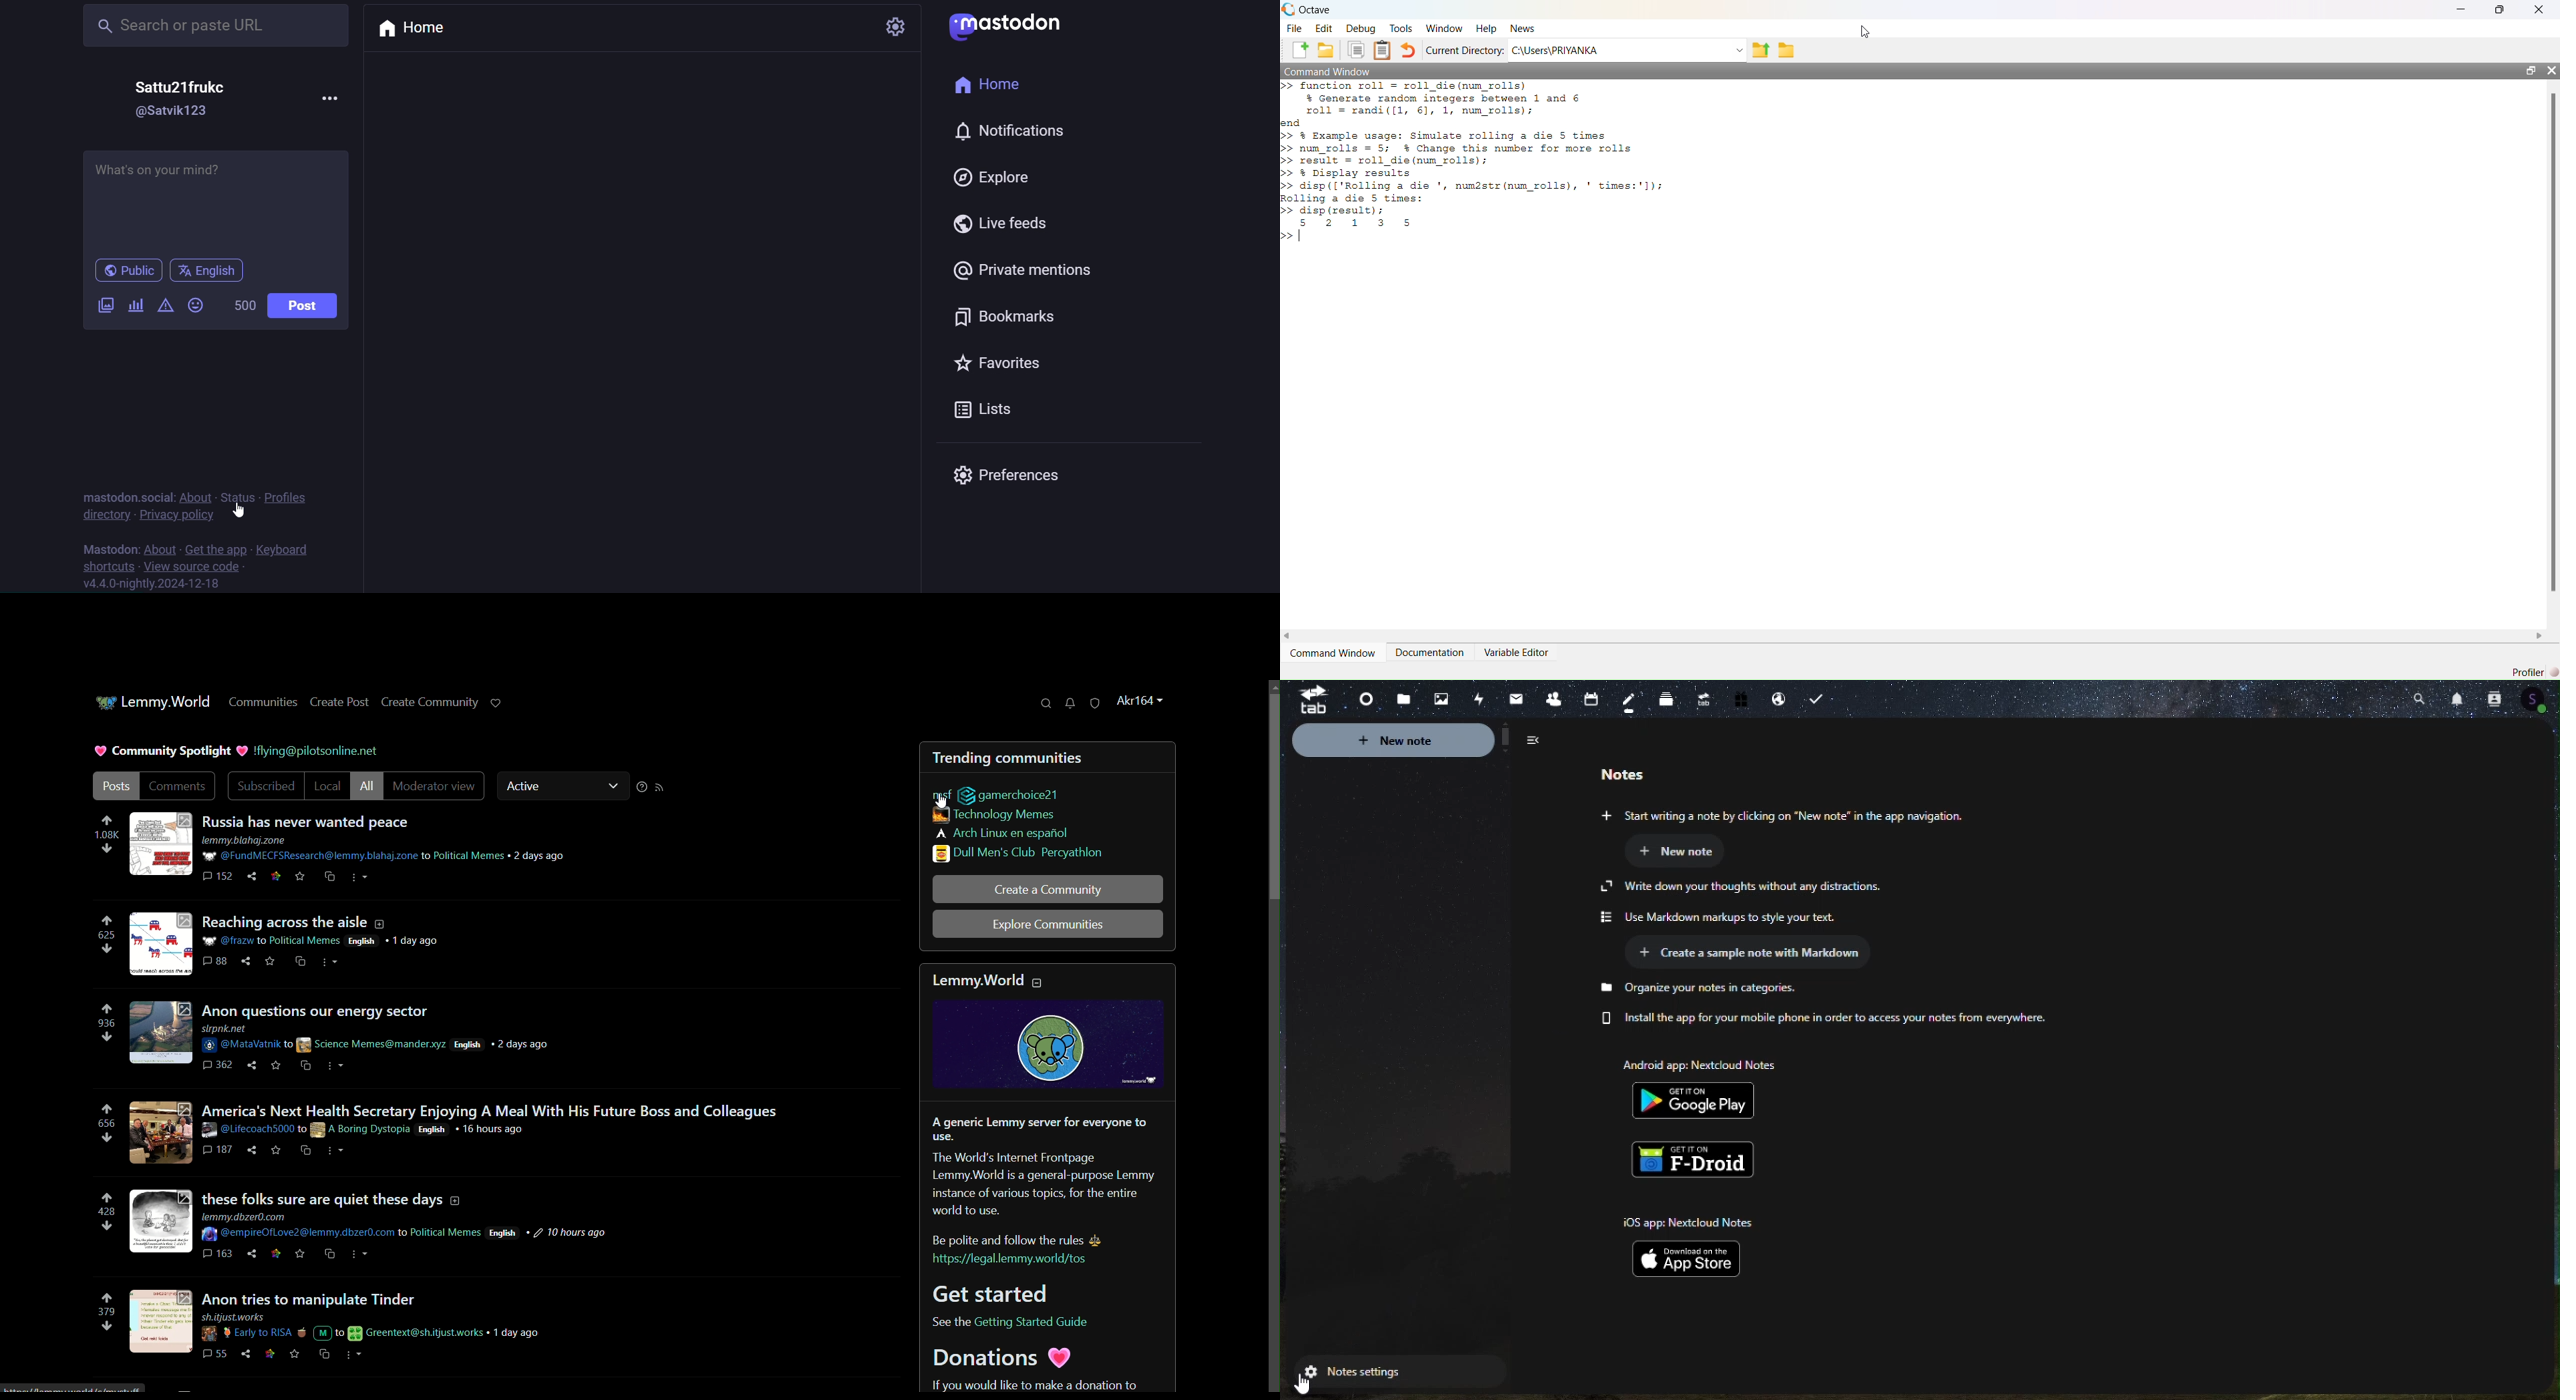 Image resolution: width=2576 pixels, height=1400 pixels. What do you see at coordinates (2494, 695) in the screenshot?
I see `Contact` at bounding box center [2494, 695].